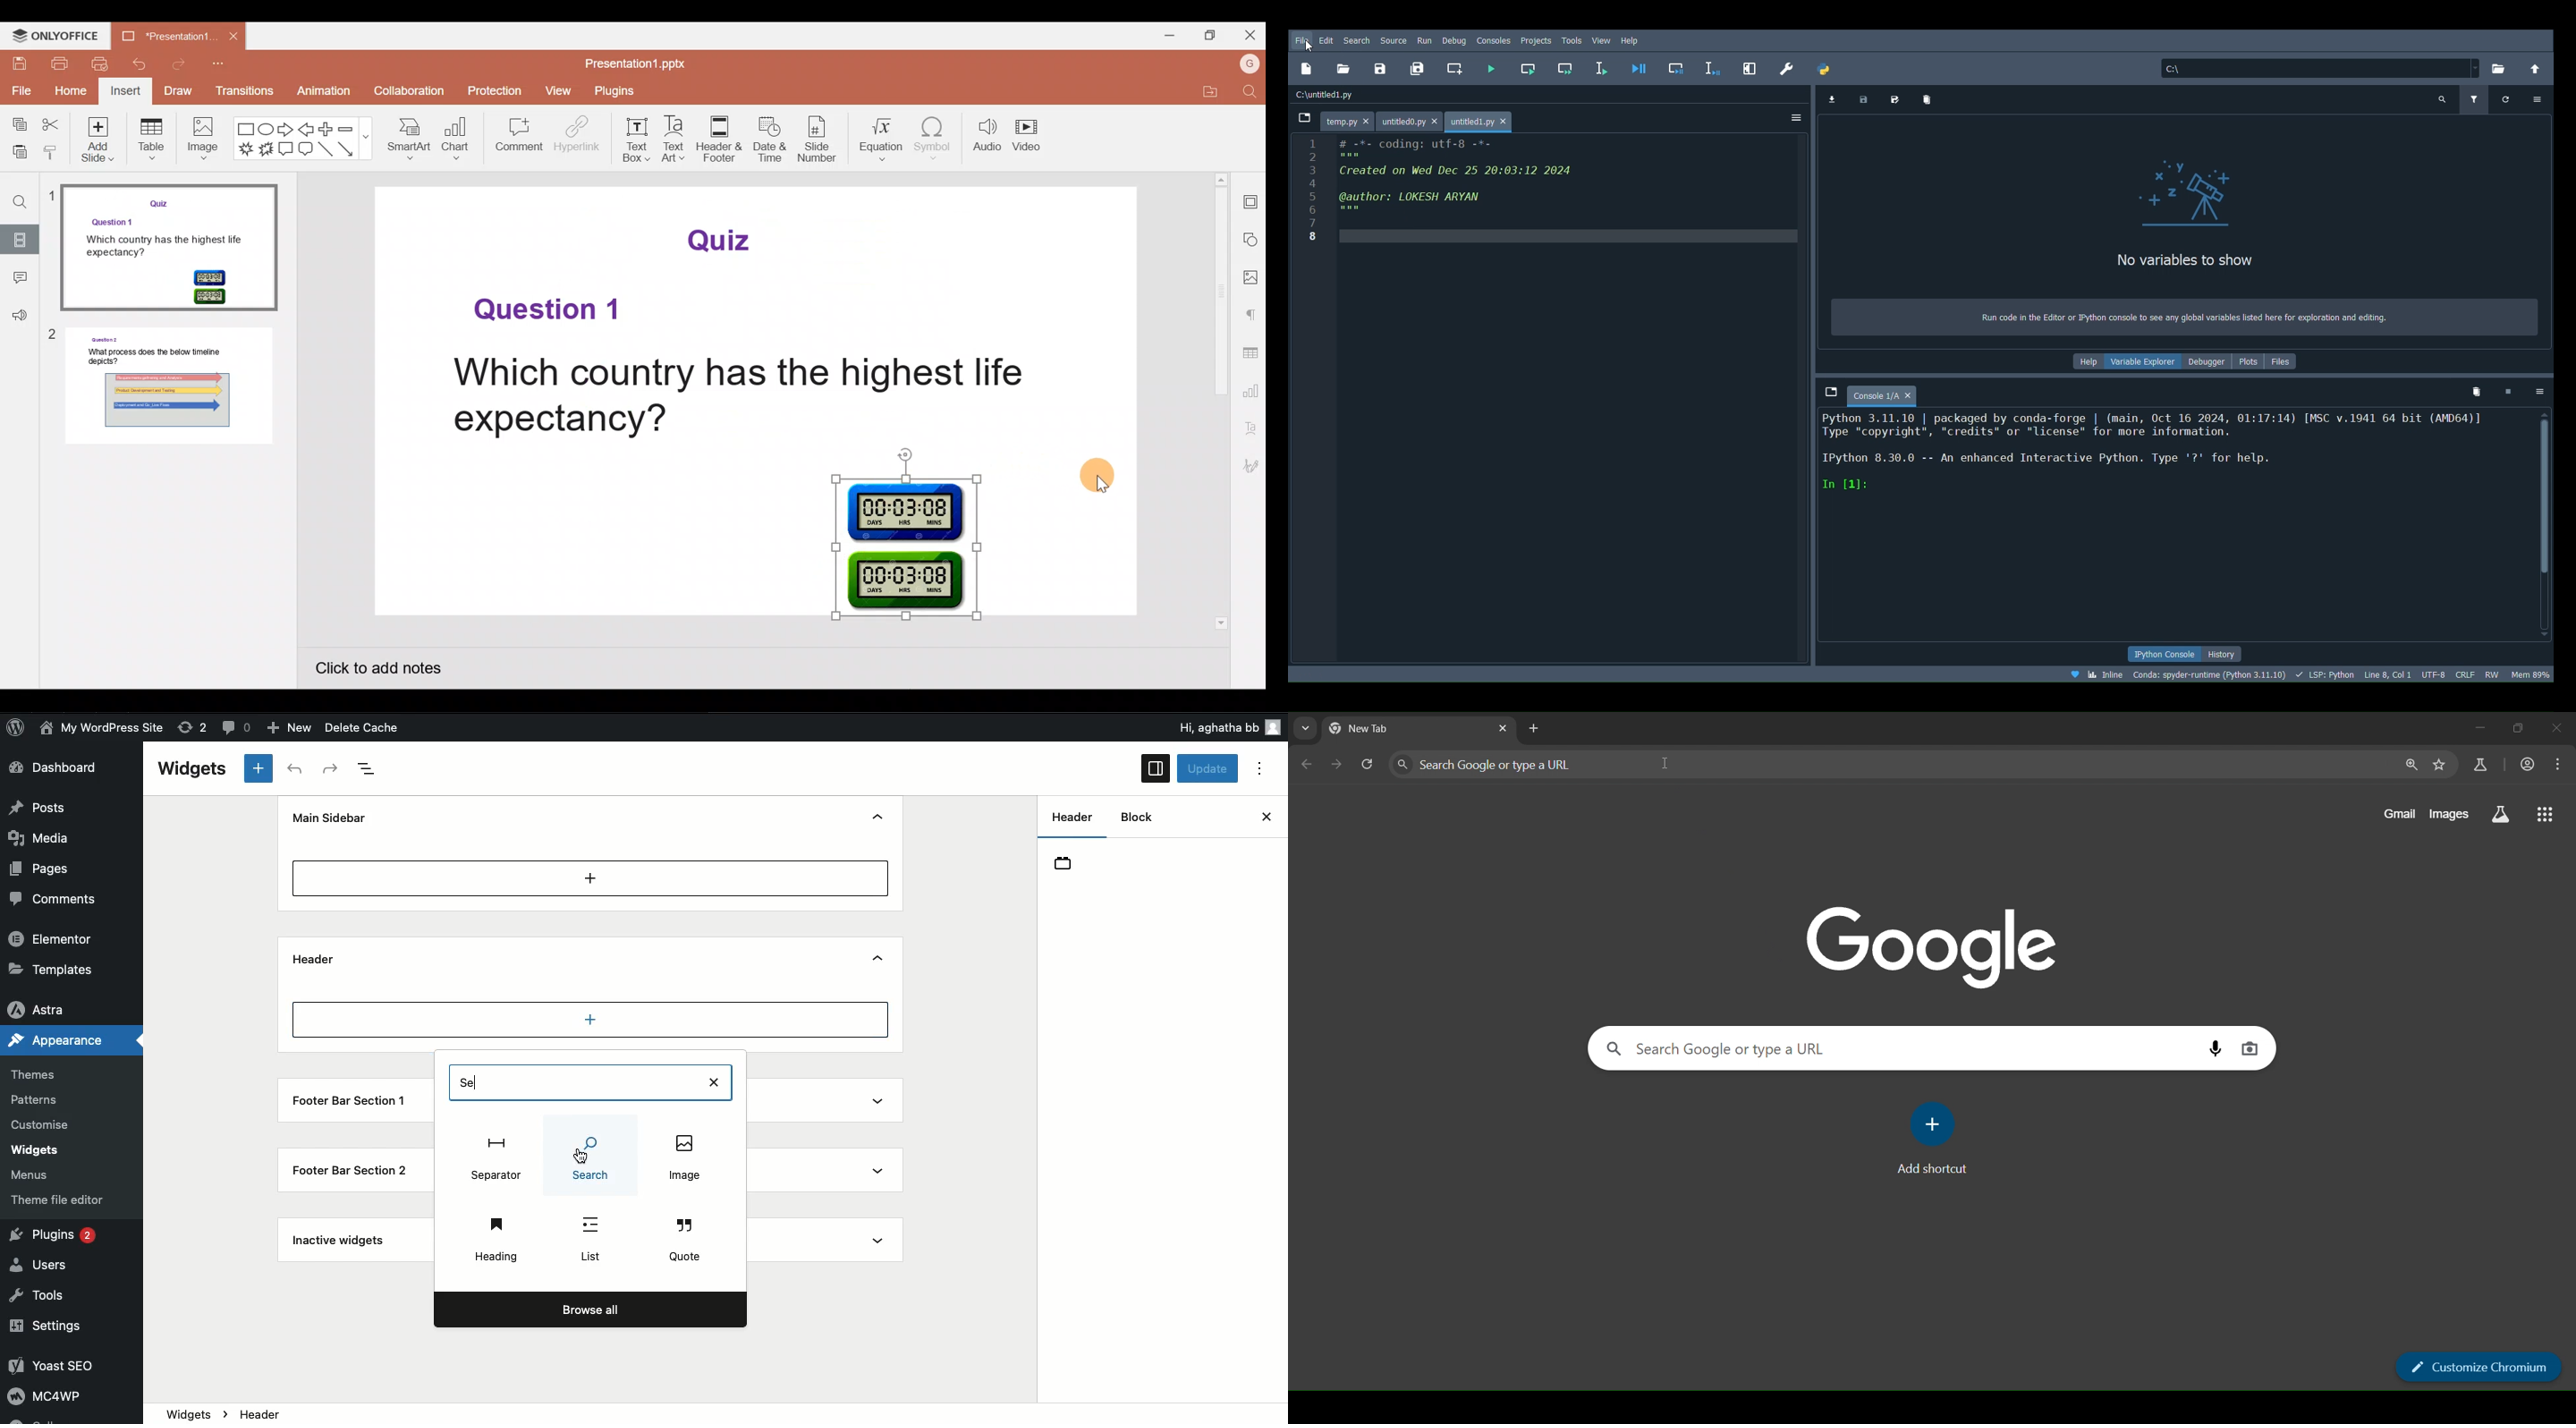 The image size is (2576, 1428). I want to click on Save file (Ctrl + S), so click(1384, 68).